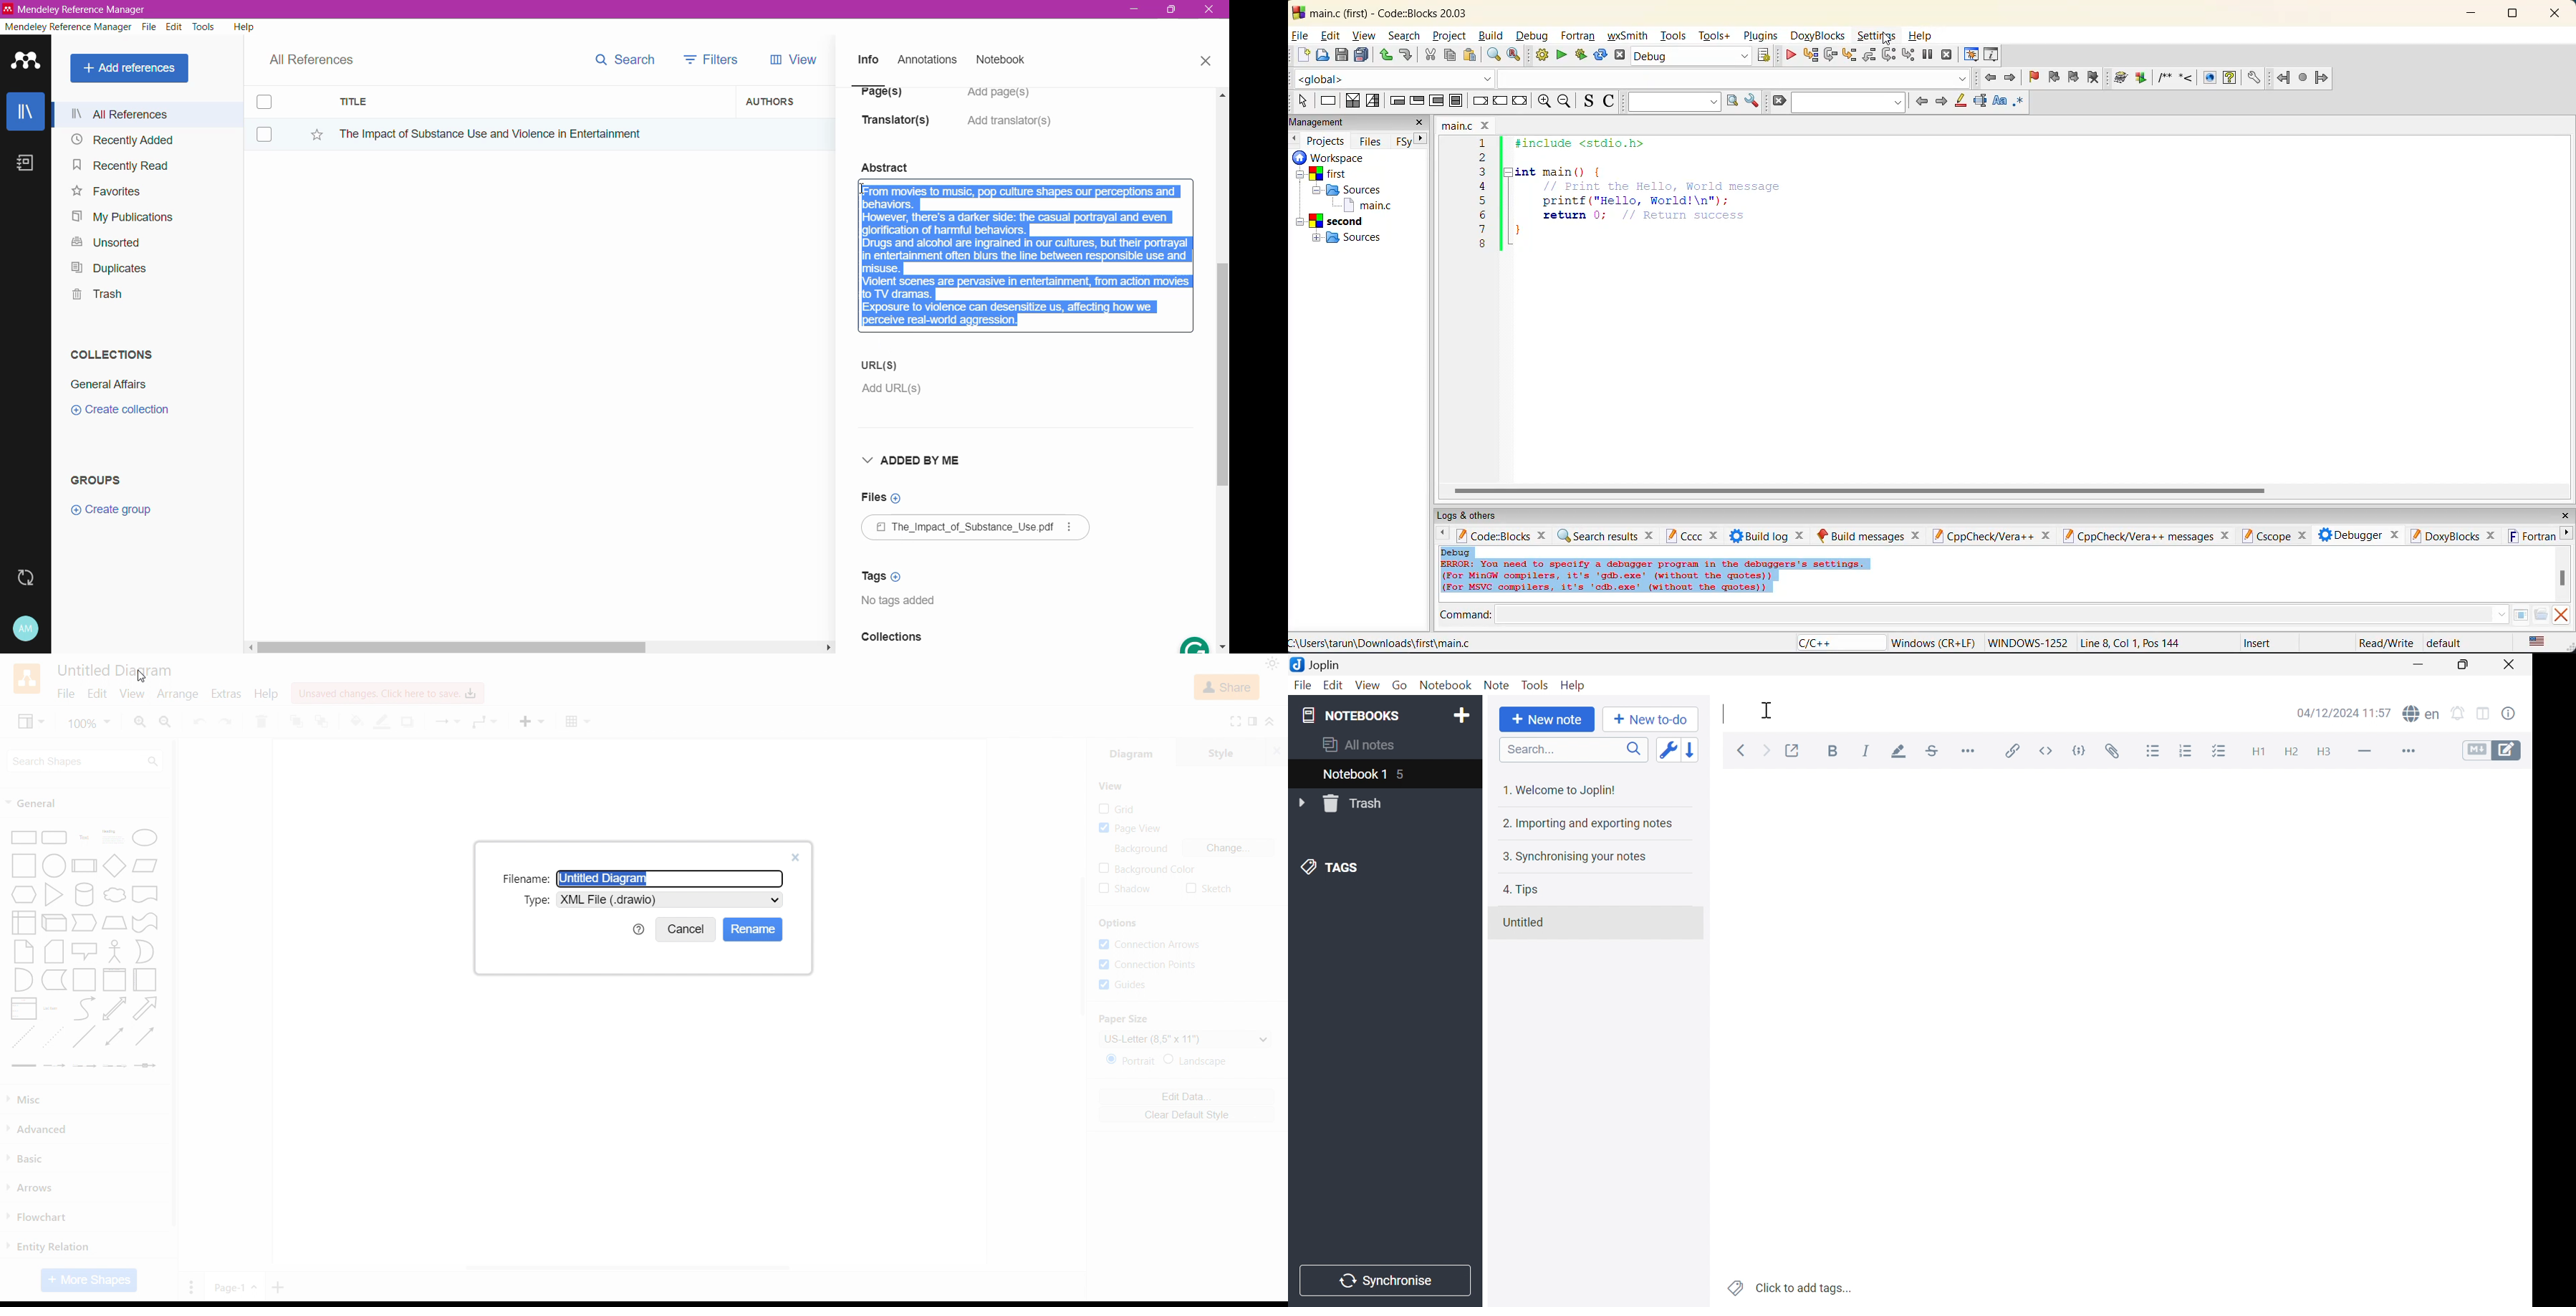 The width and height of the screenshot is (2576, 1316). I want to click on Click to add tags..., so click(1789, 1288).